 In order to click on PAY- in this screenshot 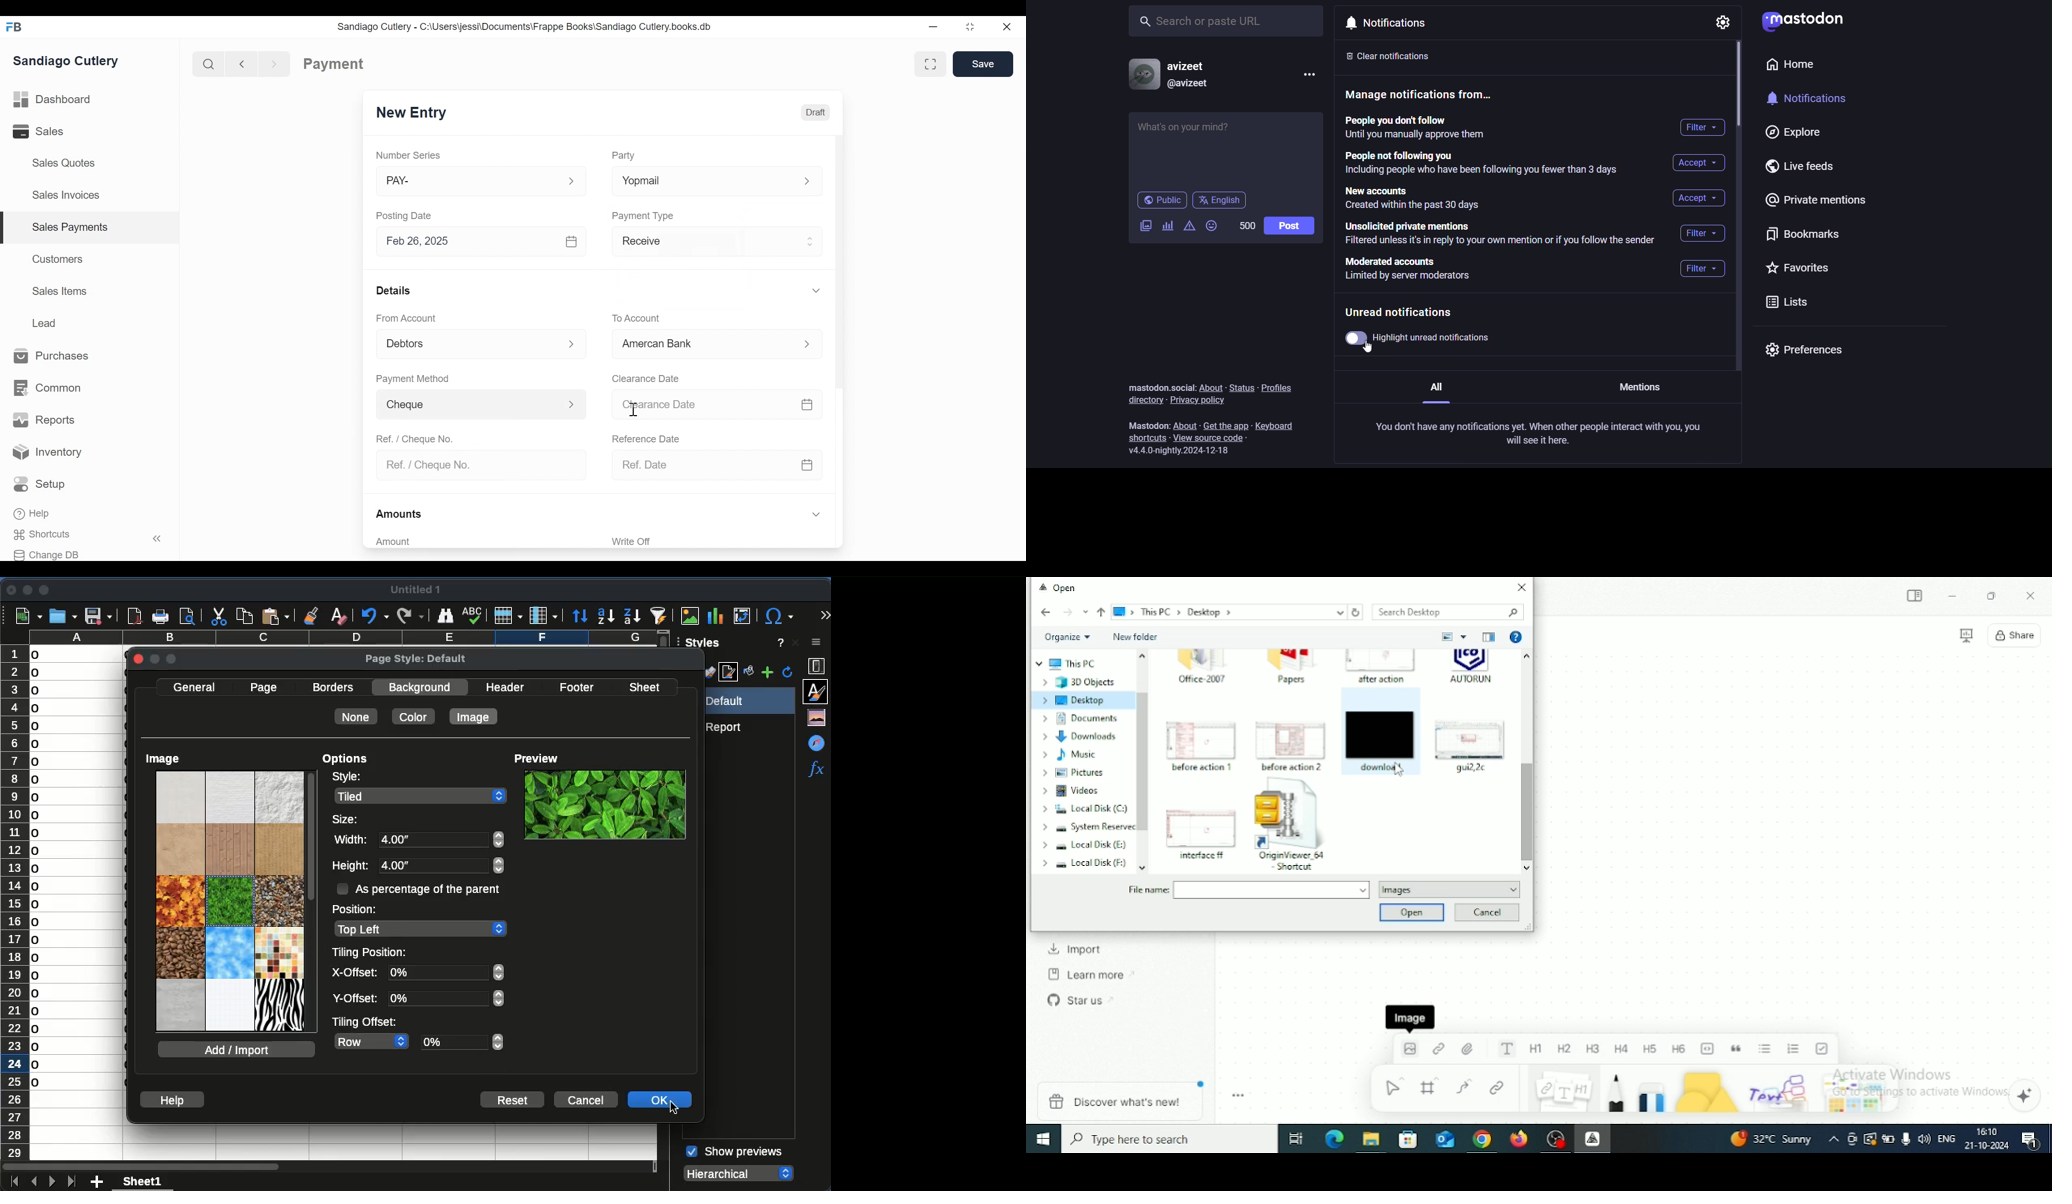, I will do `click(469, 183)`.